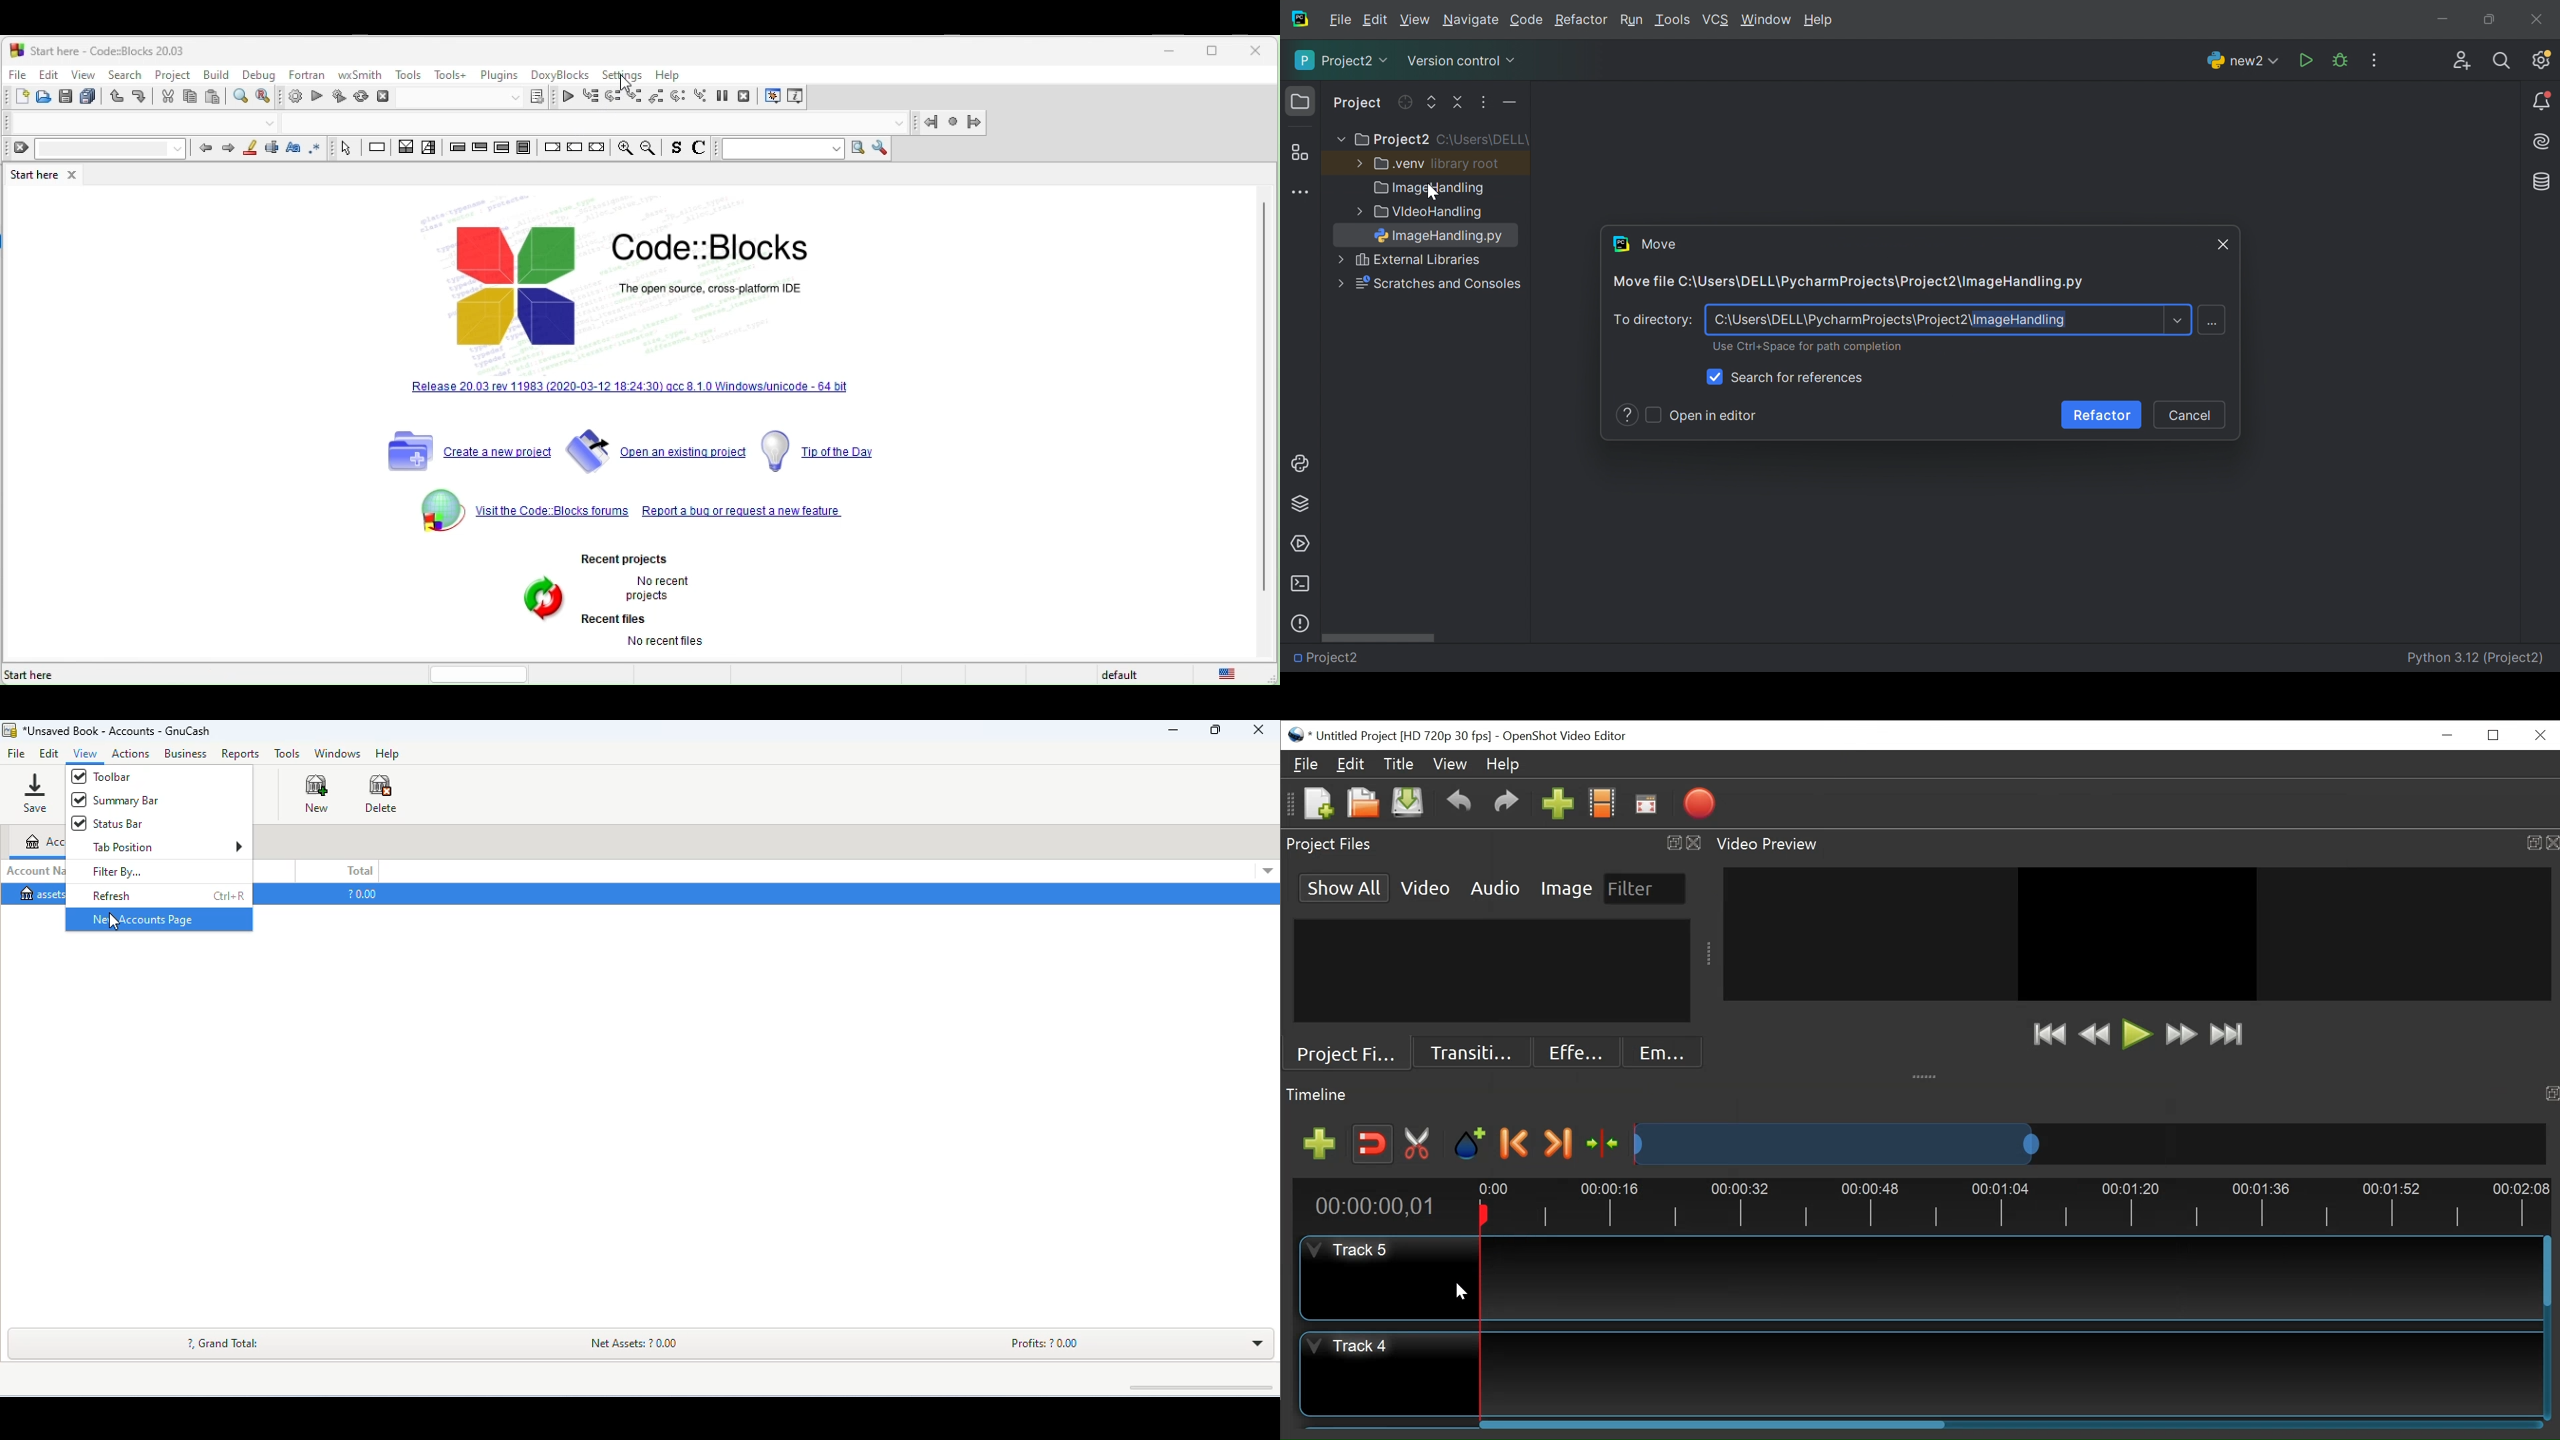 This screenshot has width=2576, height=1456. I want to click on Fast Forward, so click(2179, 1034).